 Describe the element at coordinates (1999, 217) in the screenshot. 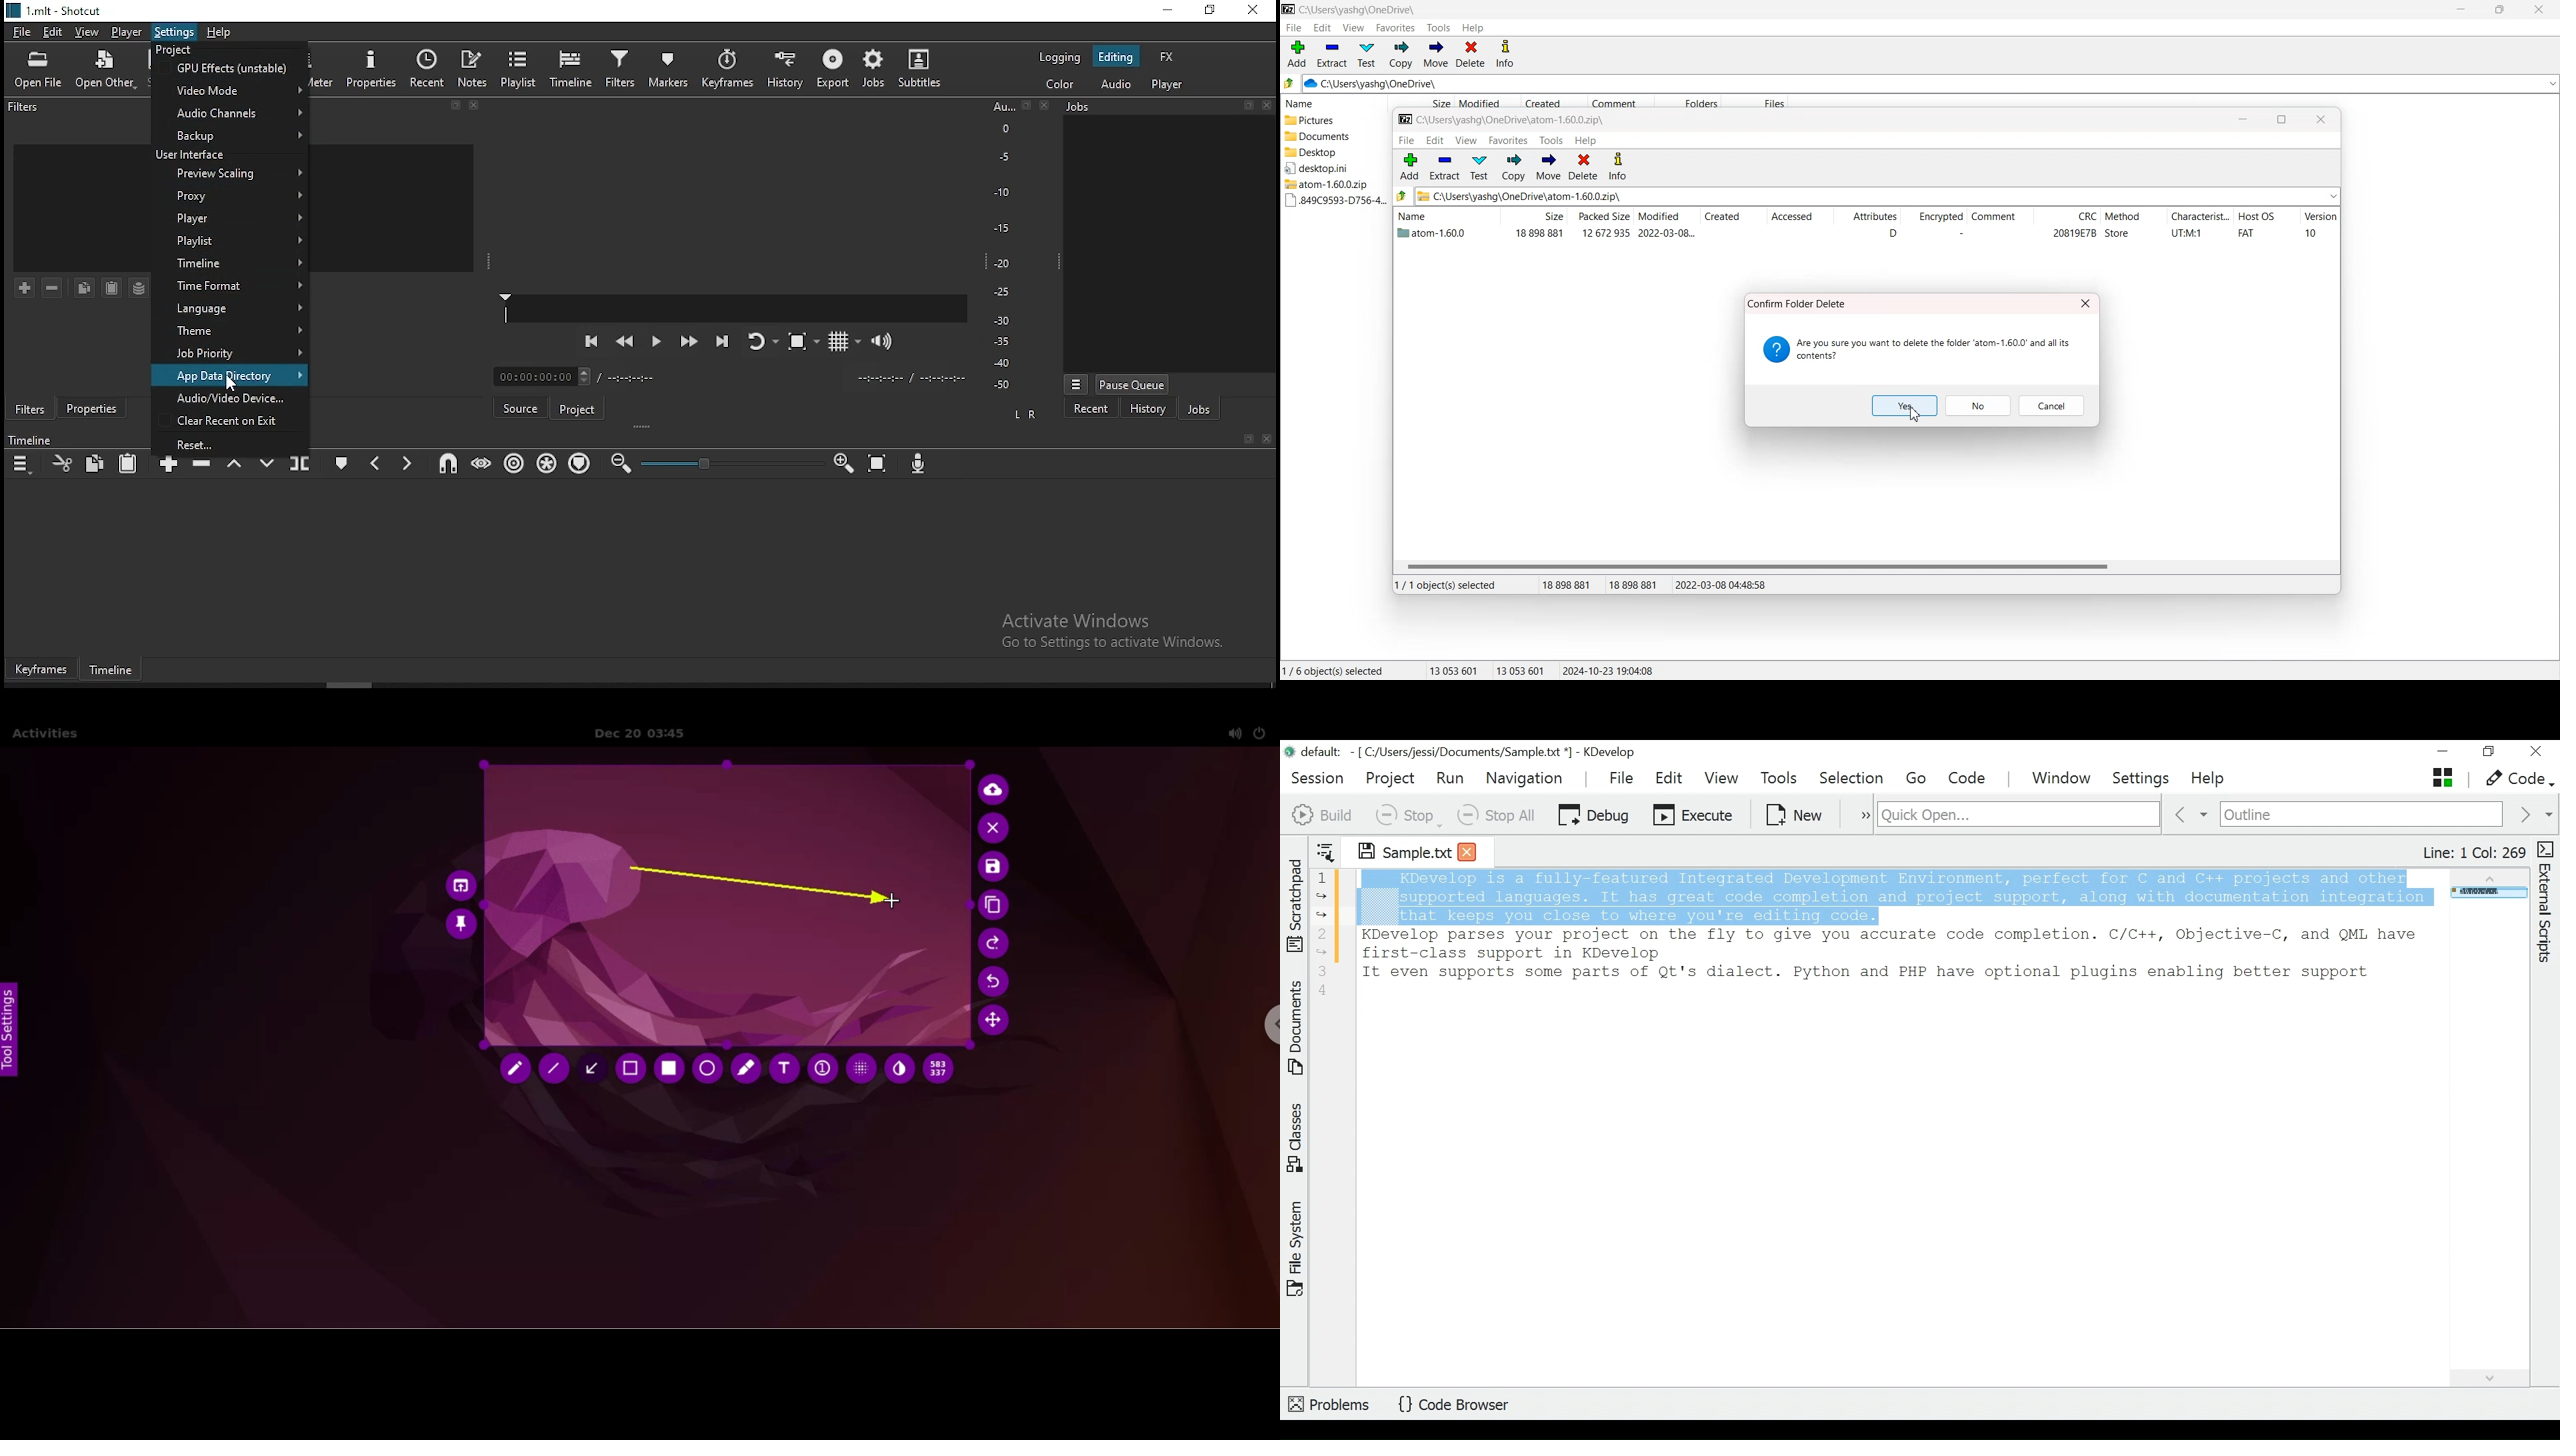

I see `Comment` at that location.